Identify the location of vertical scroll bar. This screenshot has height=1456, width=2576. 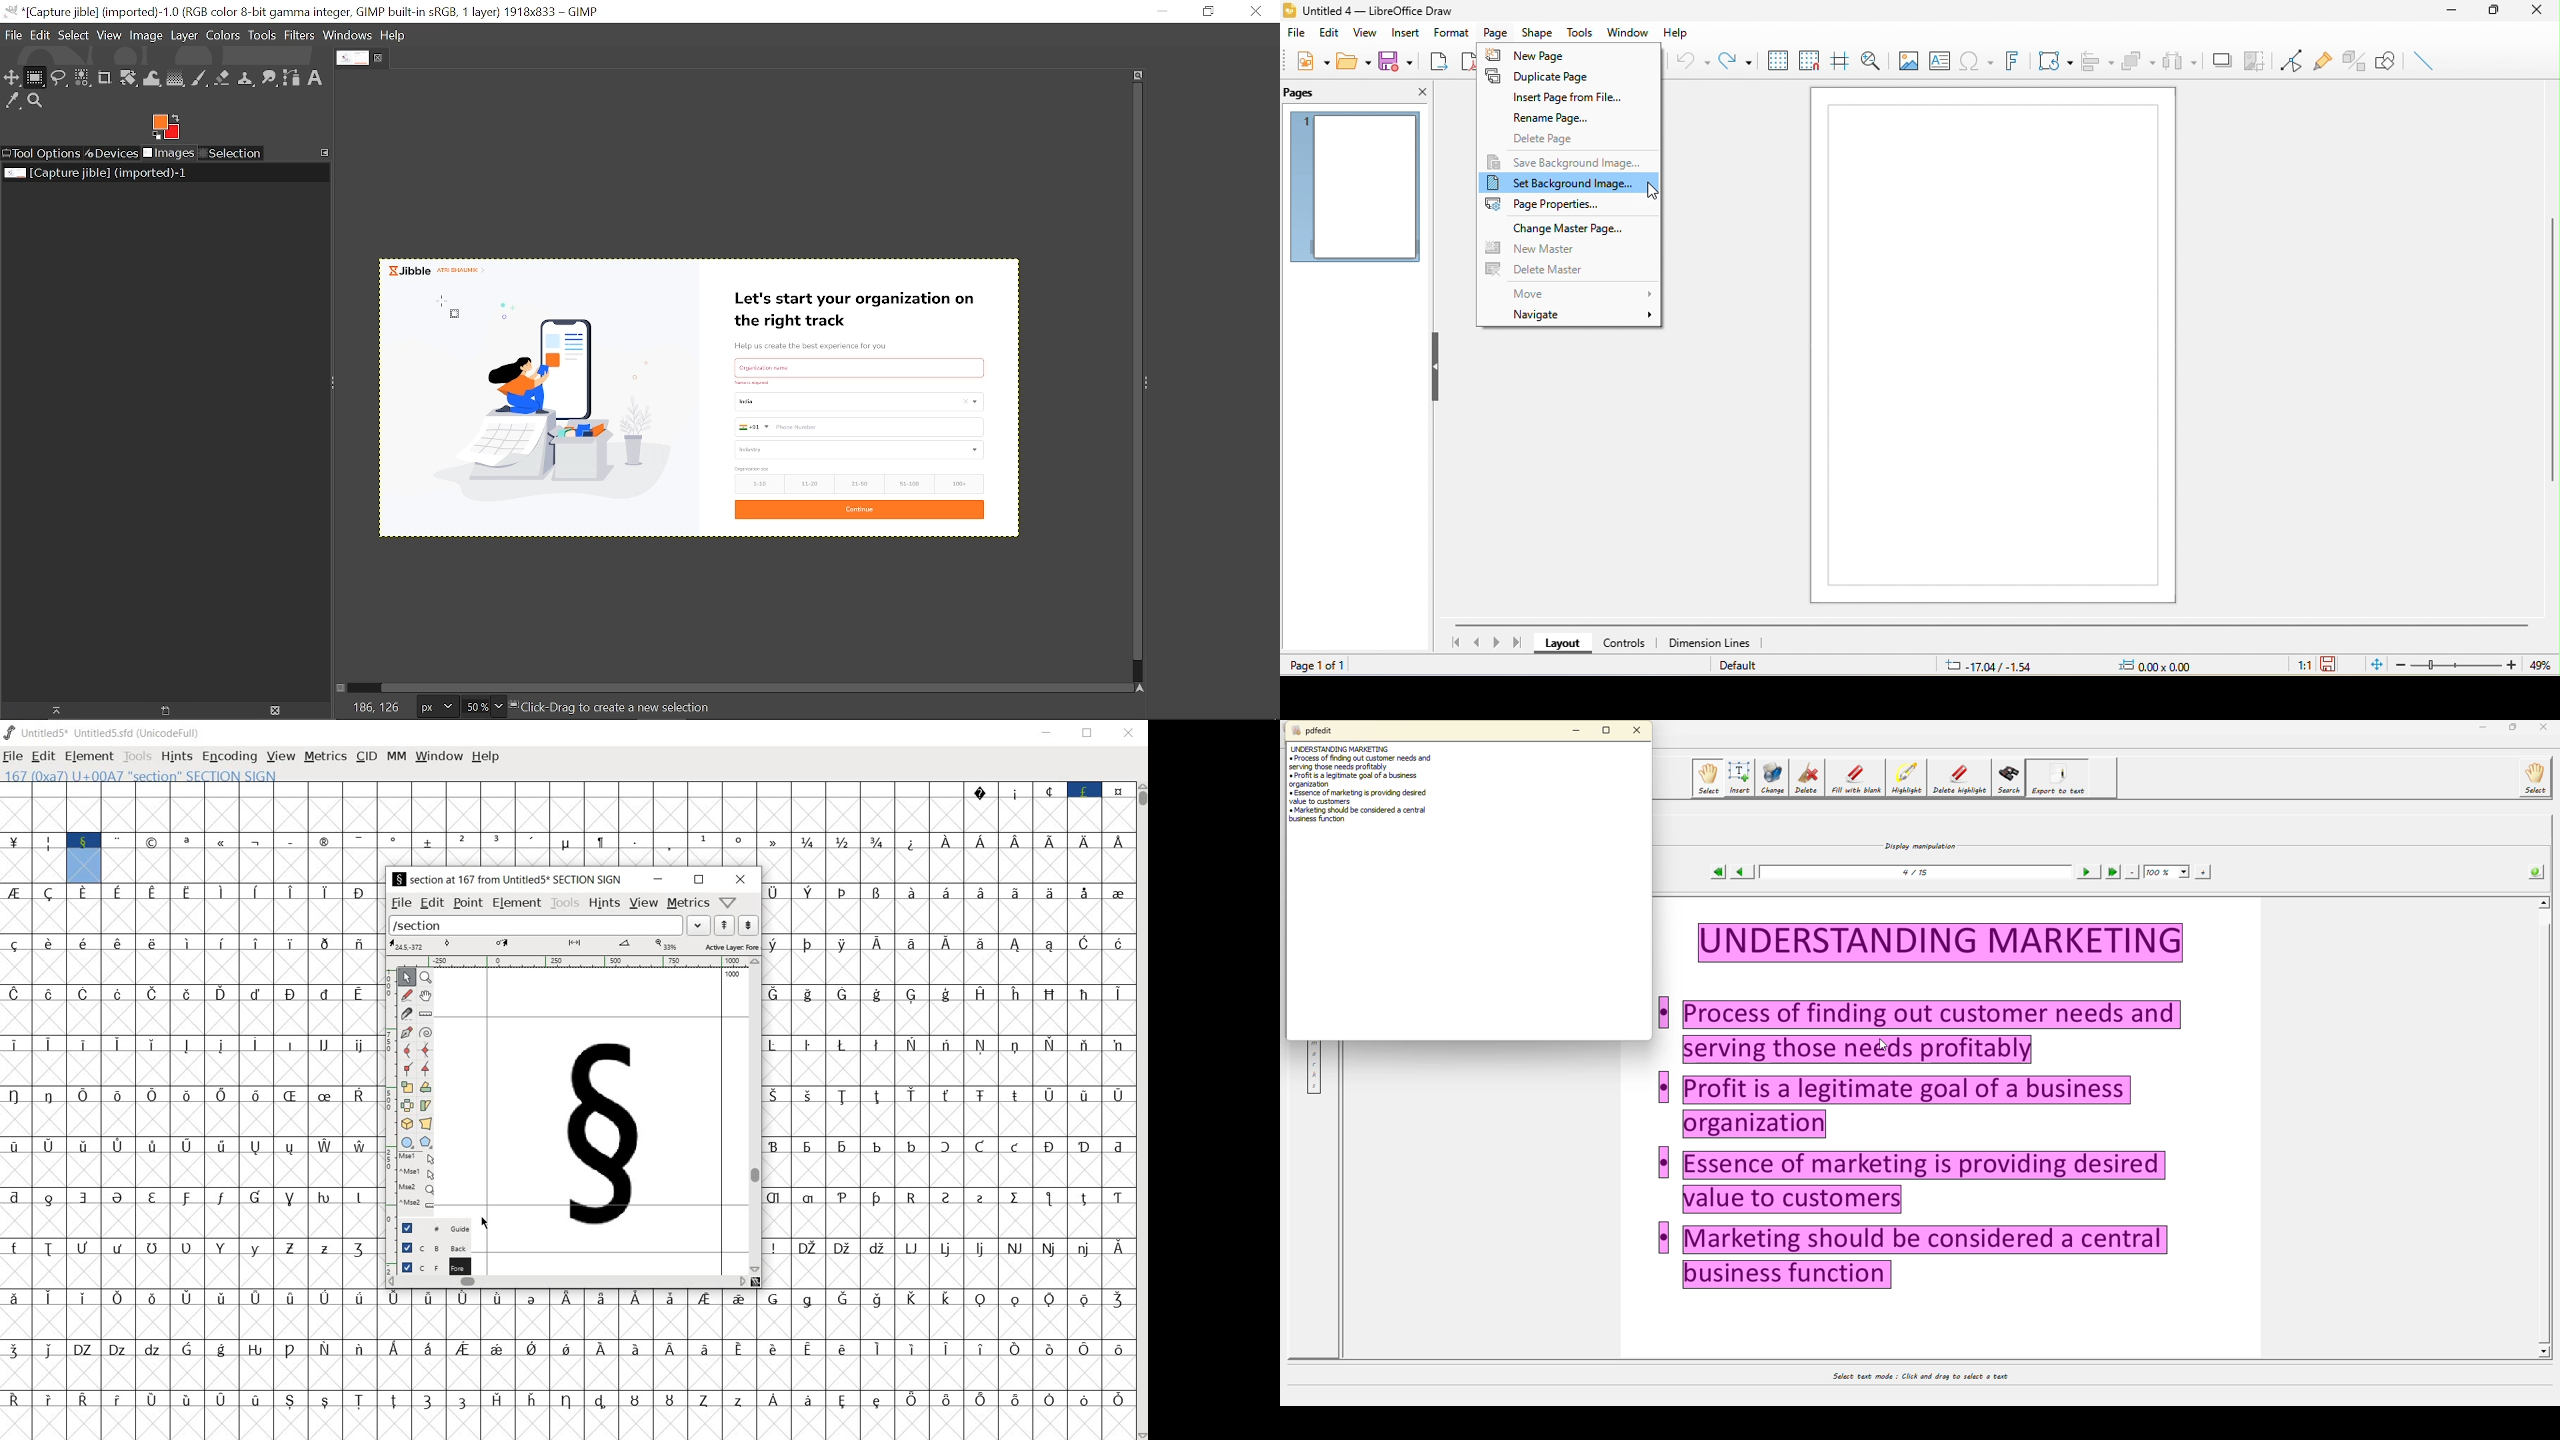
(2552, 354).